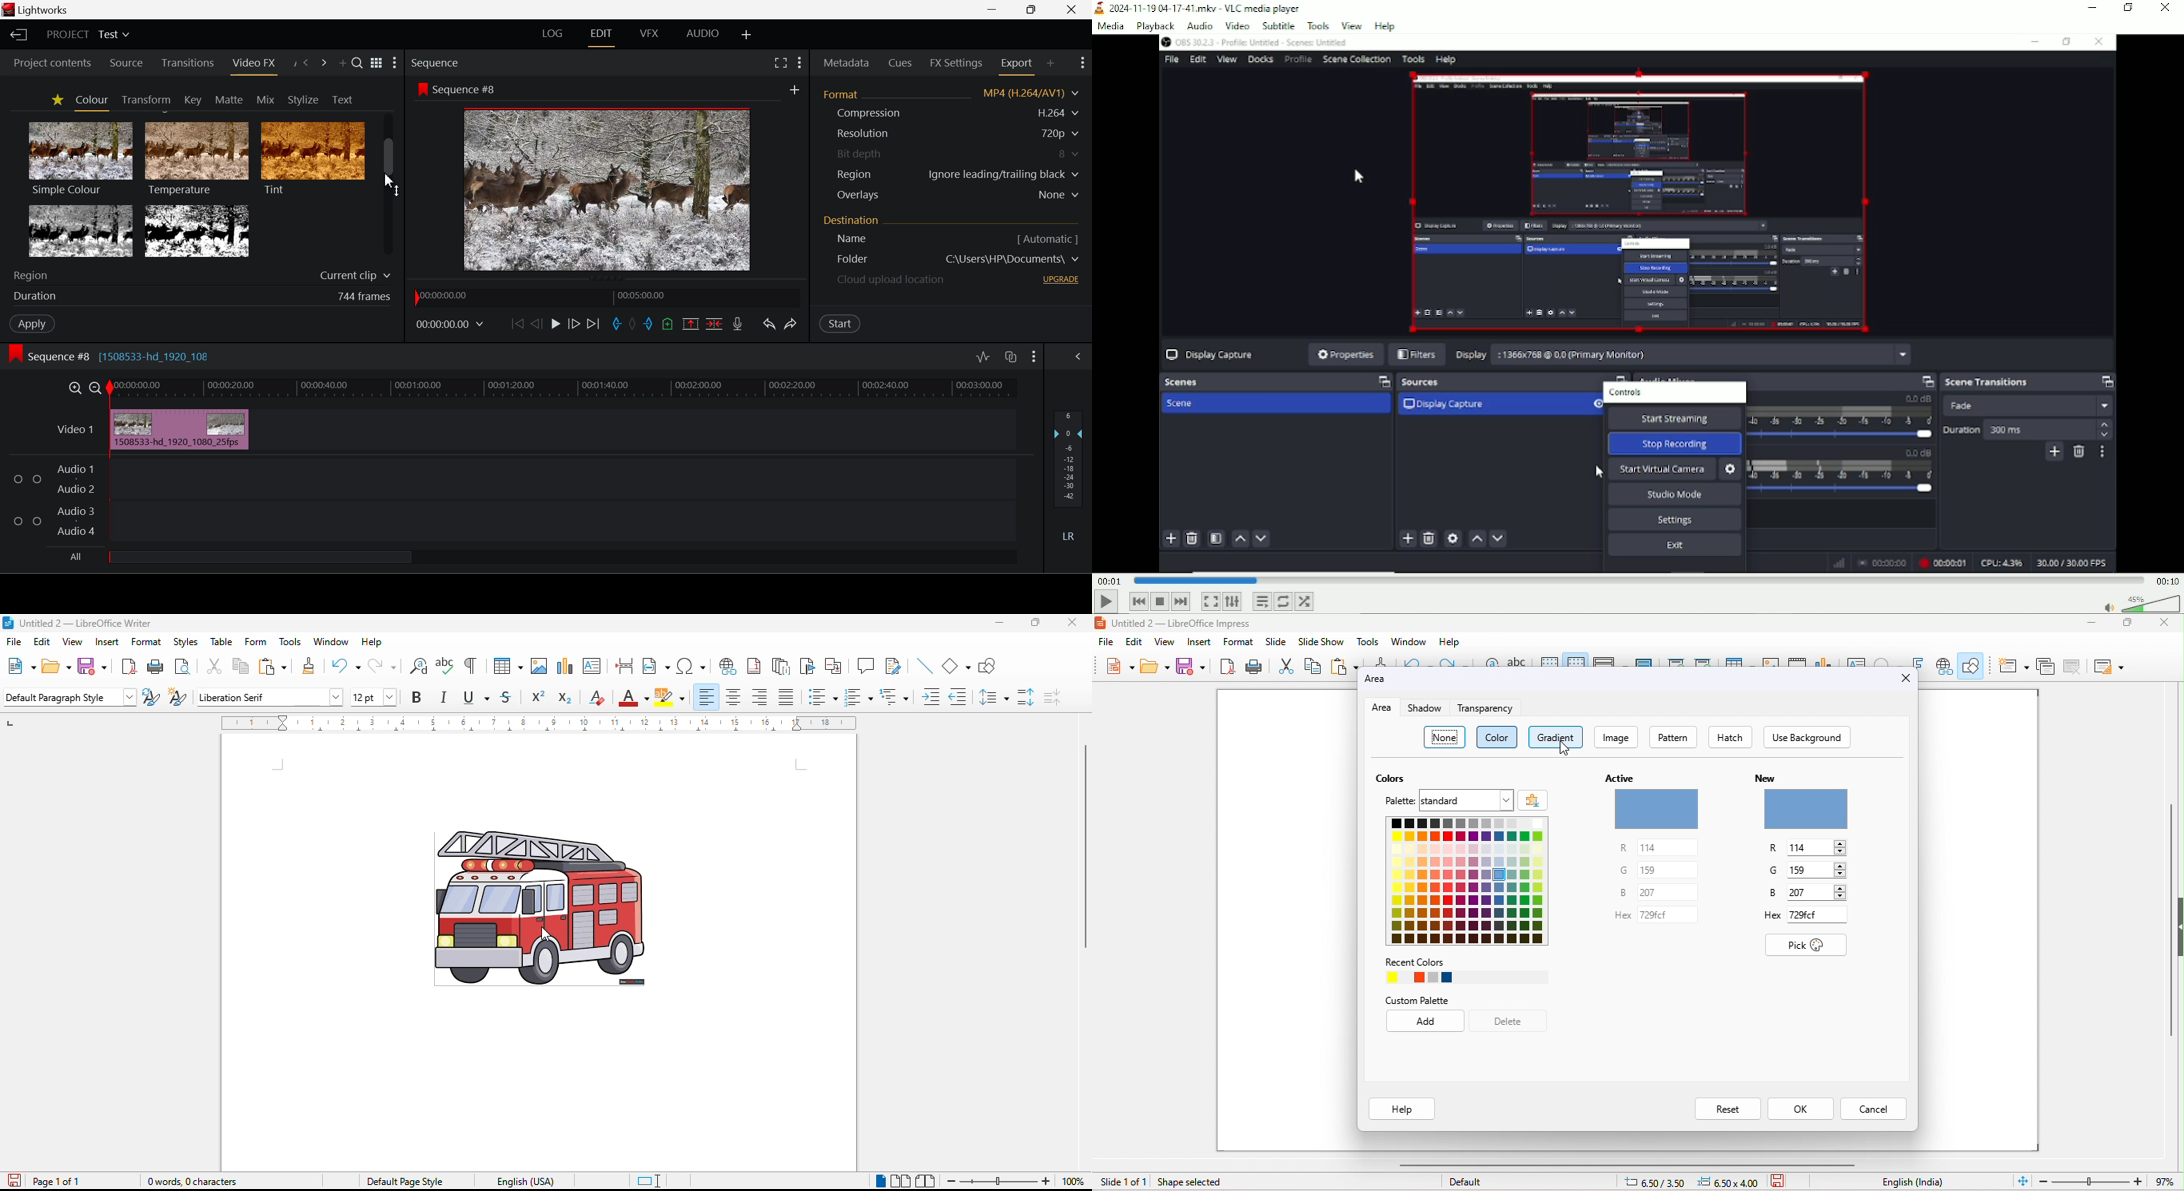 The height and width of the screenshot is (1204, 2184). What do you see at coordinates (858, 697) in the screenshot?
I see `toggle ordered list` at bounding box center [858, 697].